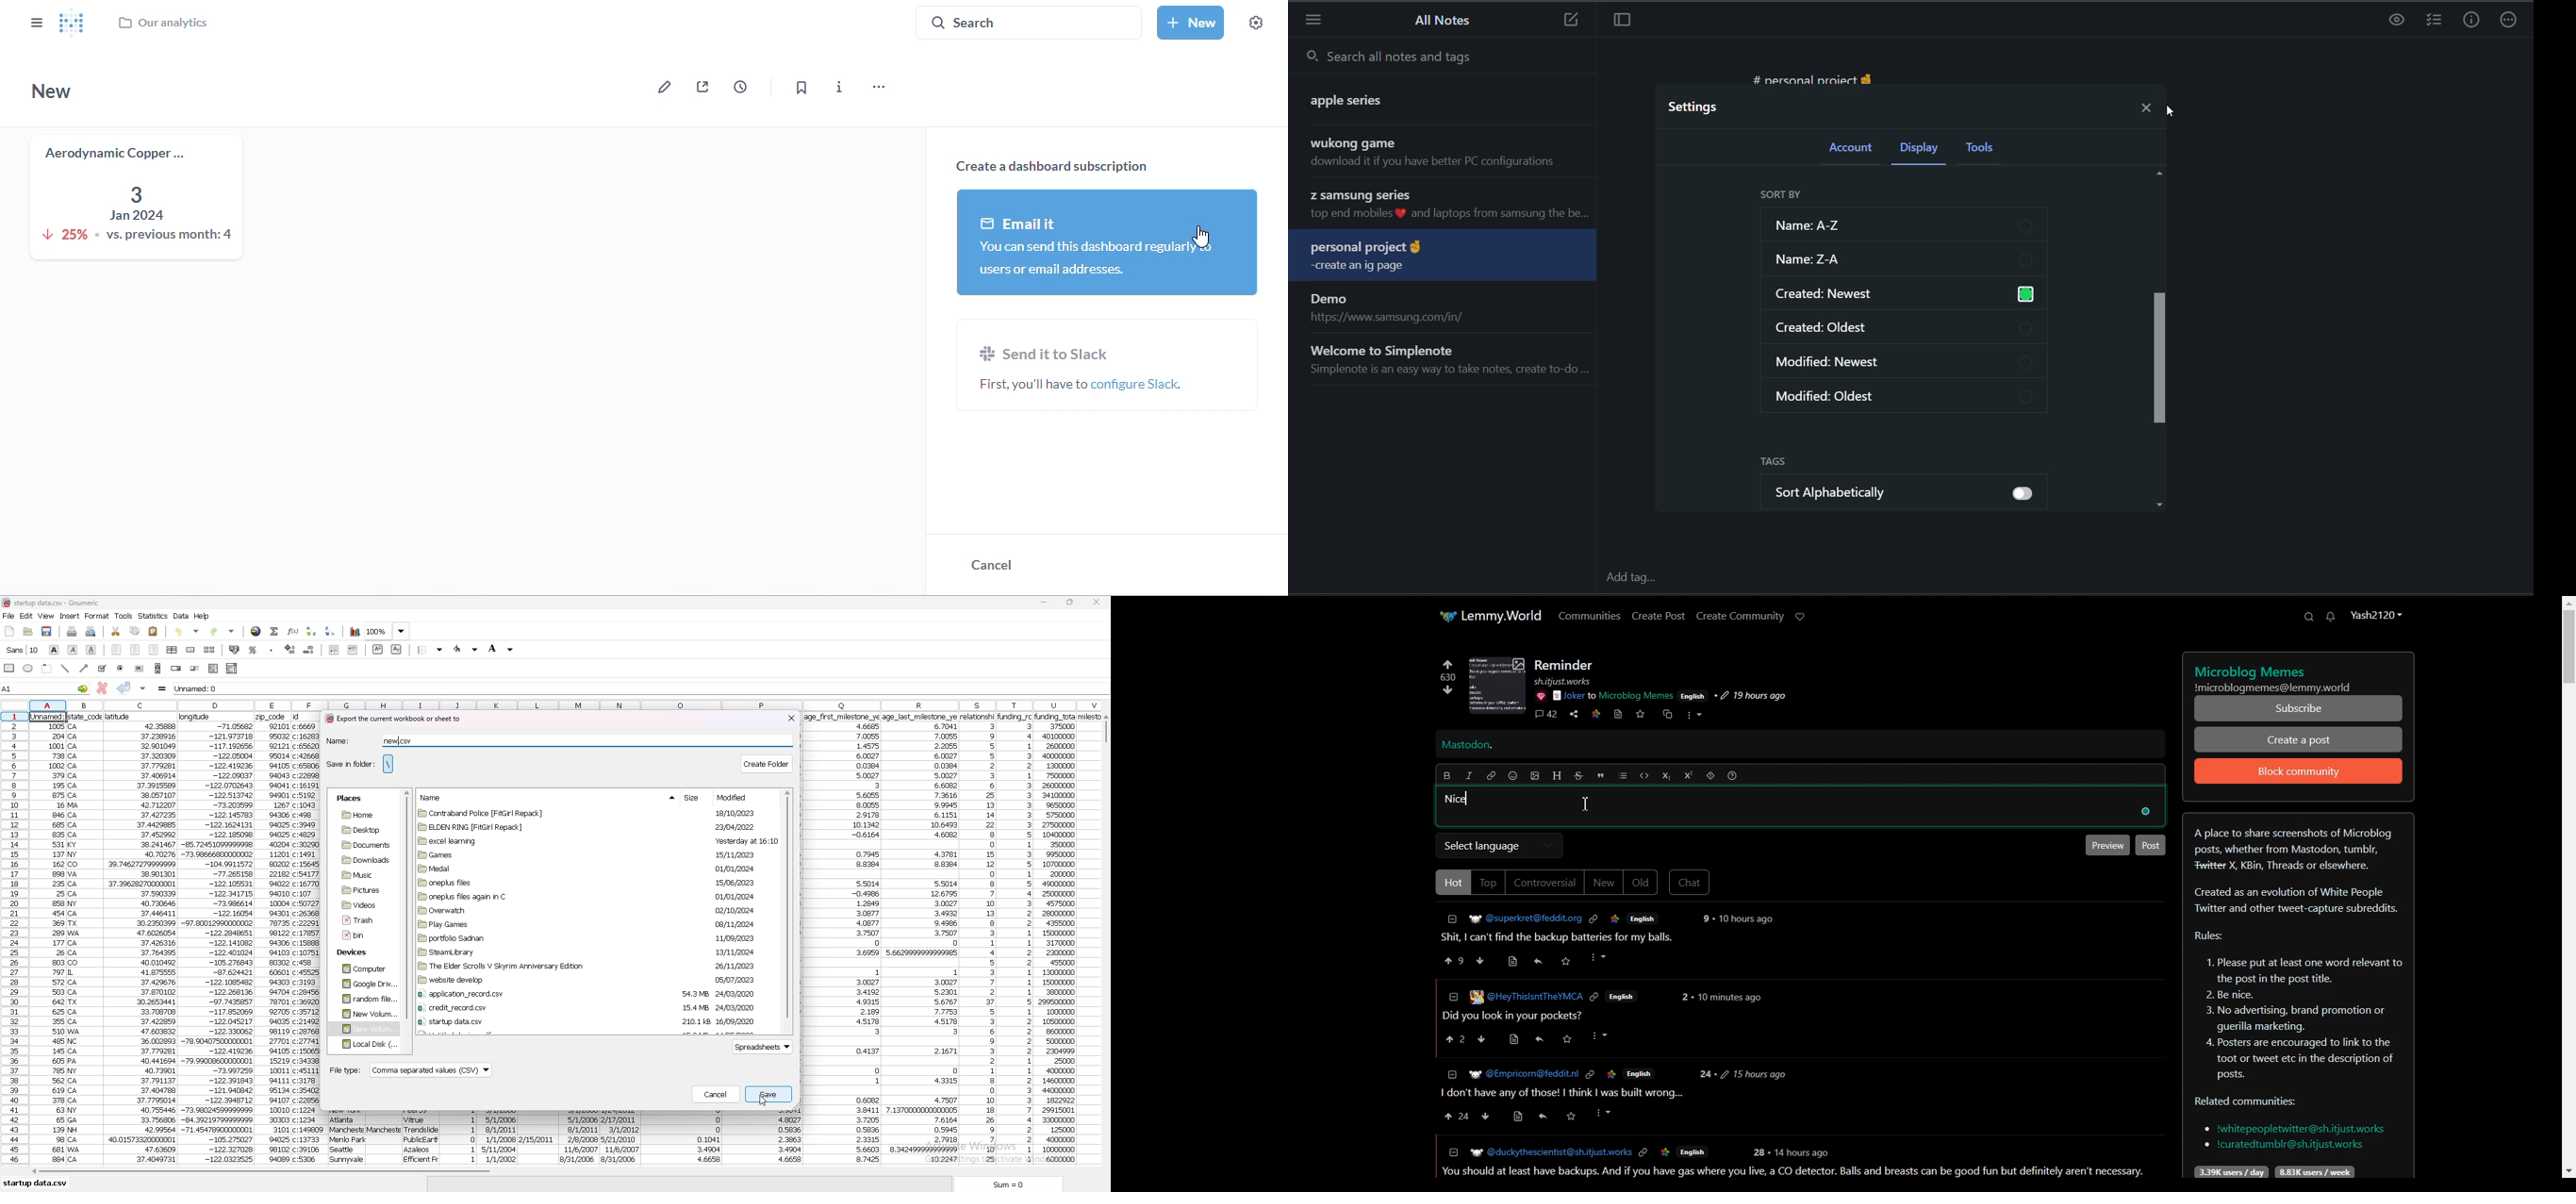  What do you see at coordinates (10, 632) in the screenshot?
I see `new` at bounding box center [10, 632].